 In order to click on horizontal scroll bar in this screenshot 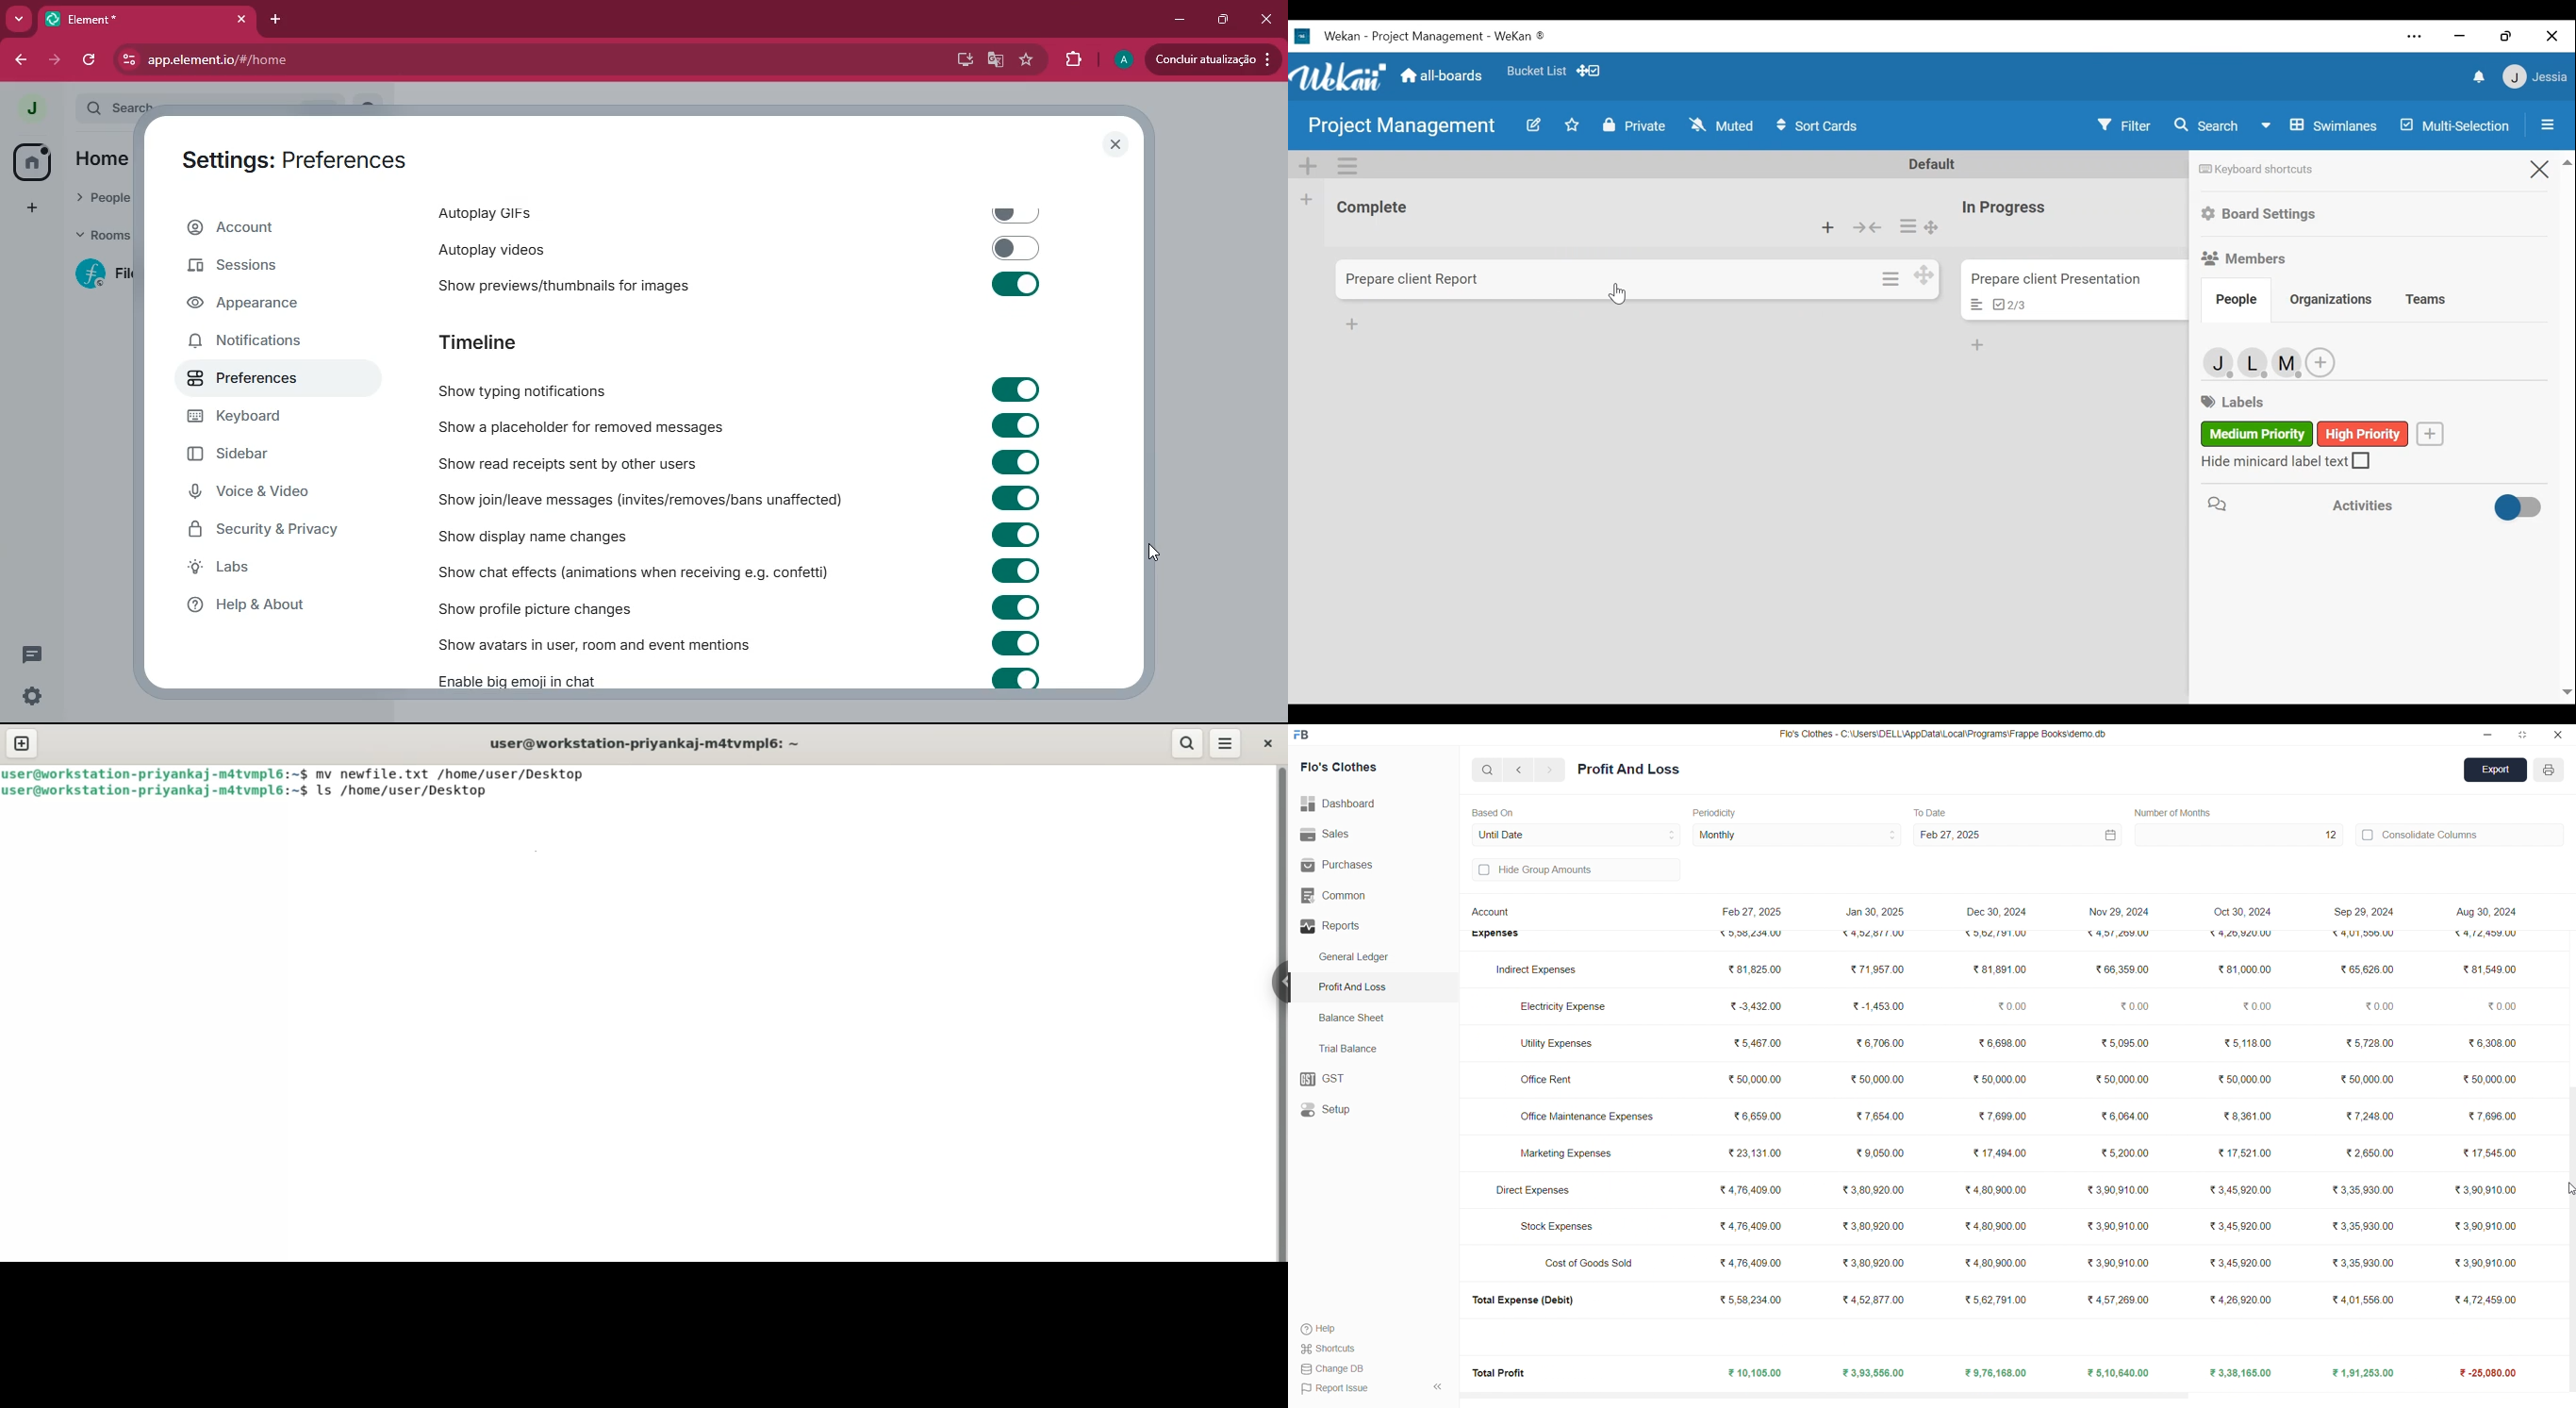, I will do `click(2006, 1393)`.